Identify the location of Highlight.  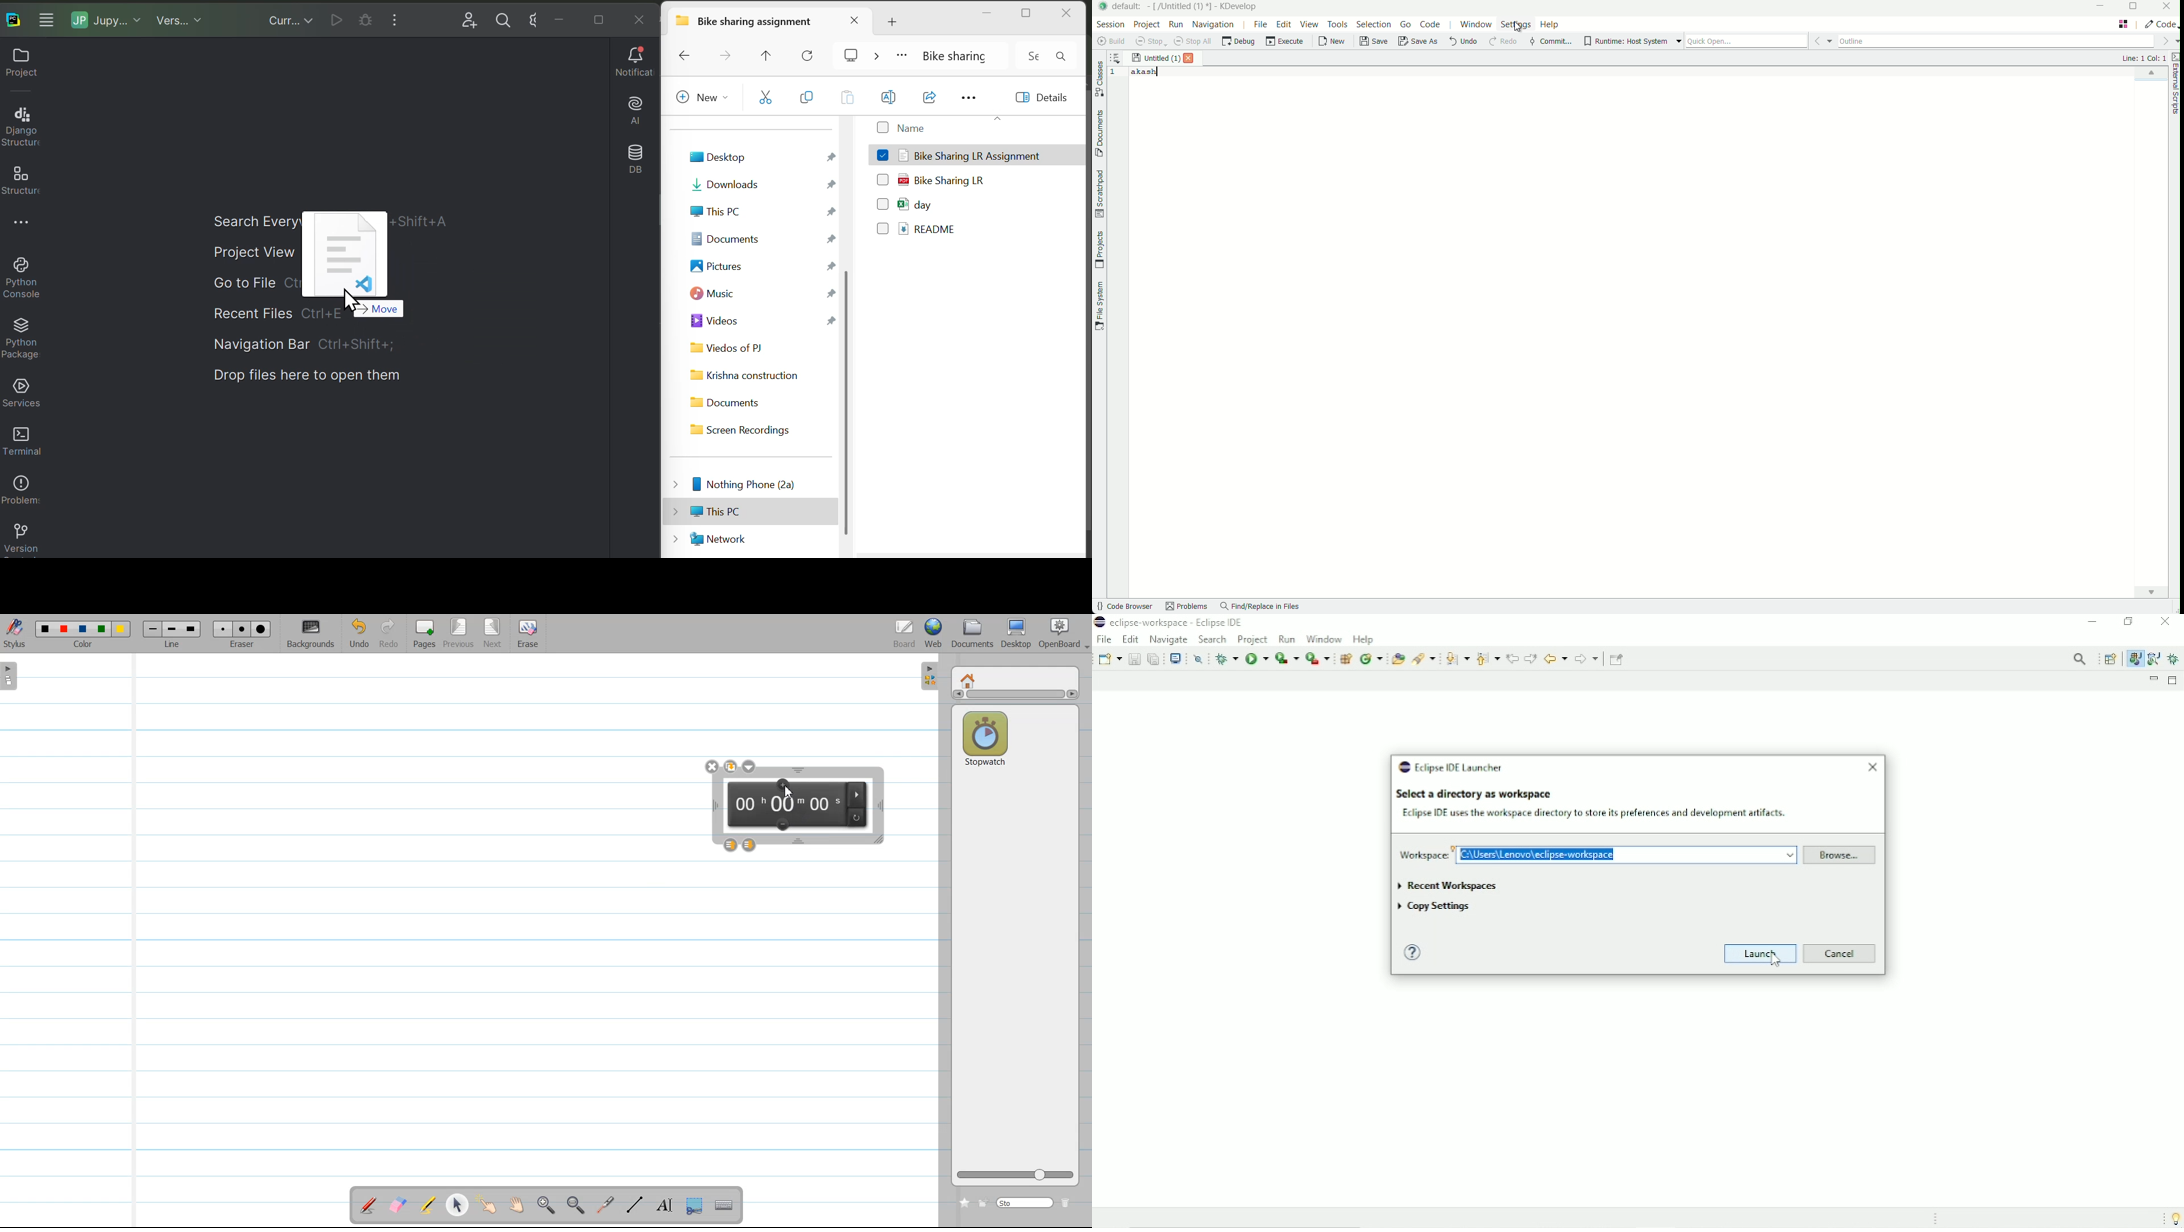
(428, 1206).